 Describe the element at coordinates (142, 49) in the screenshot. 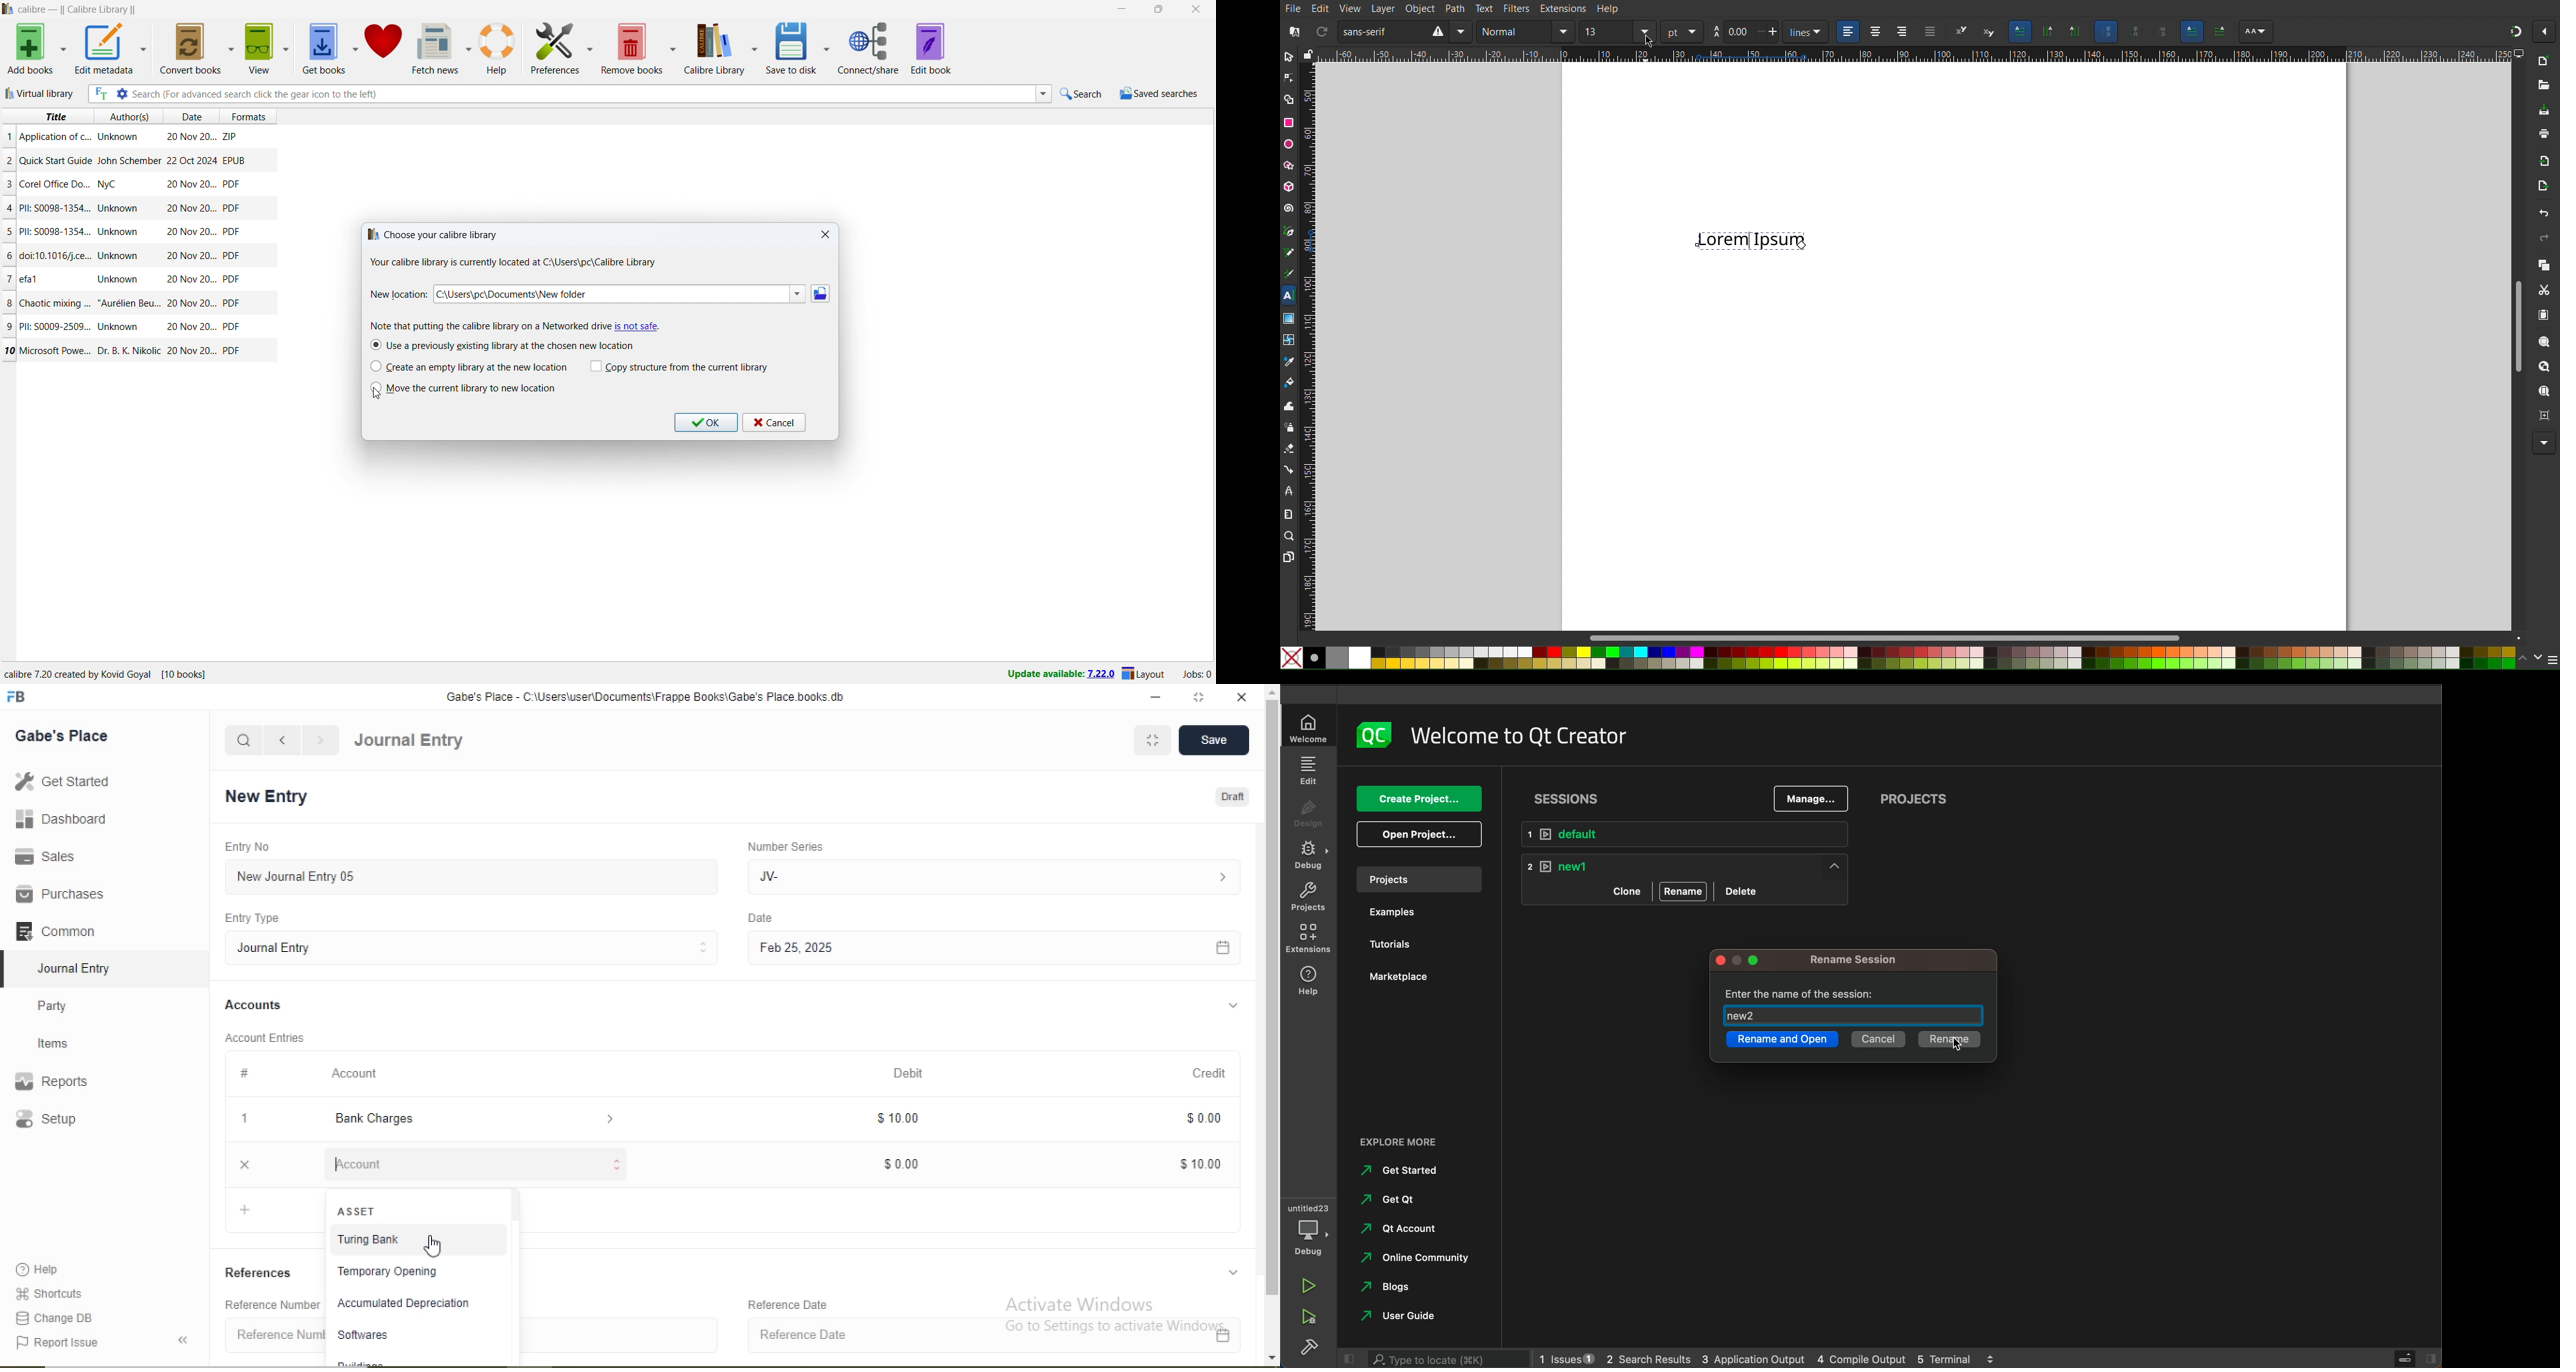

I see `edit metadata options` at that location.